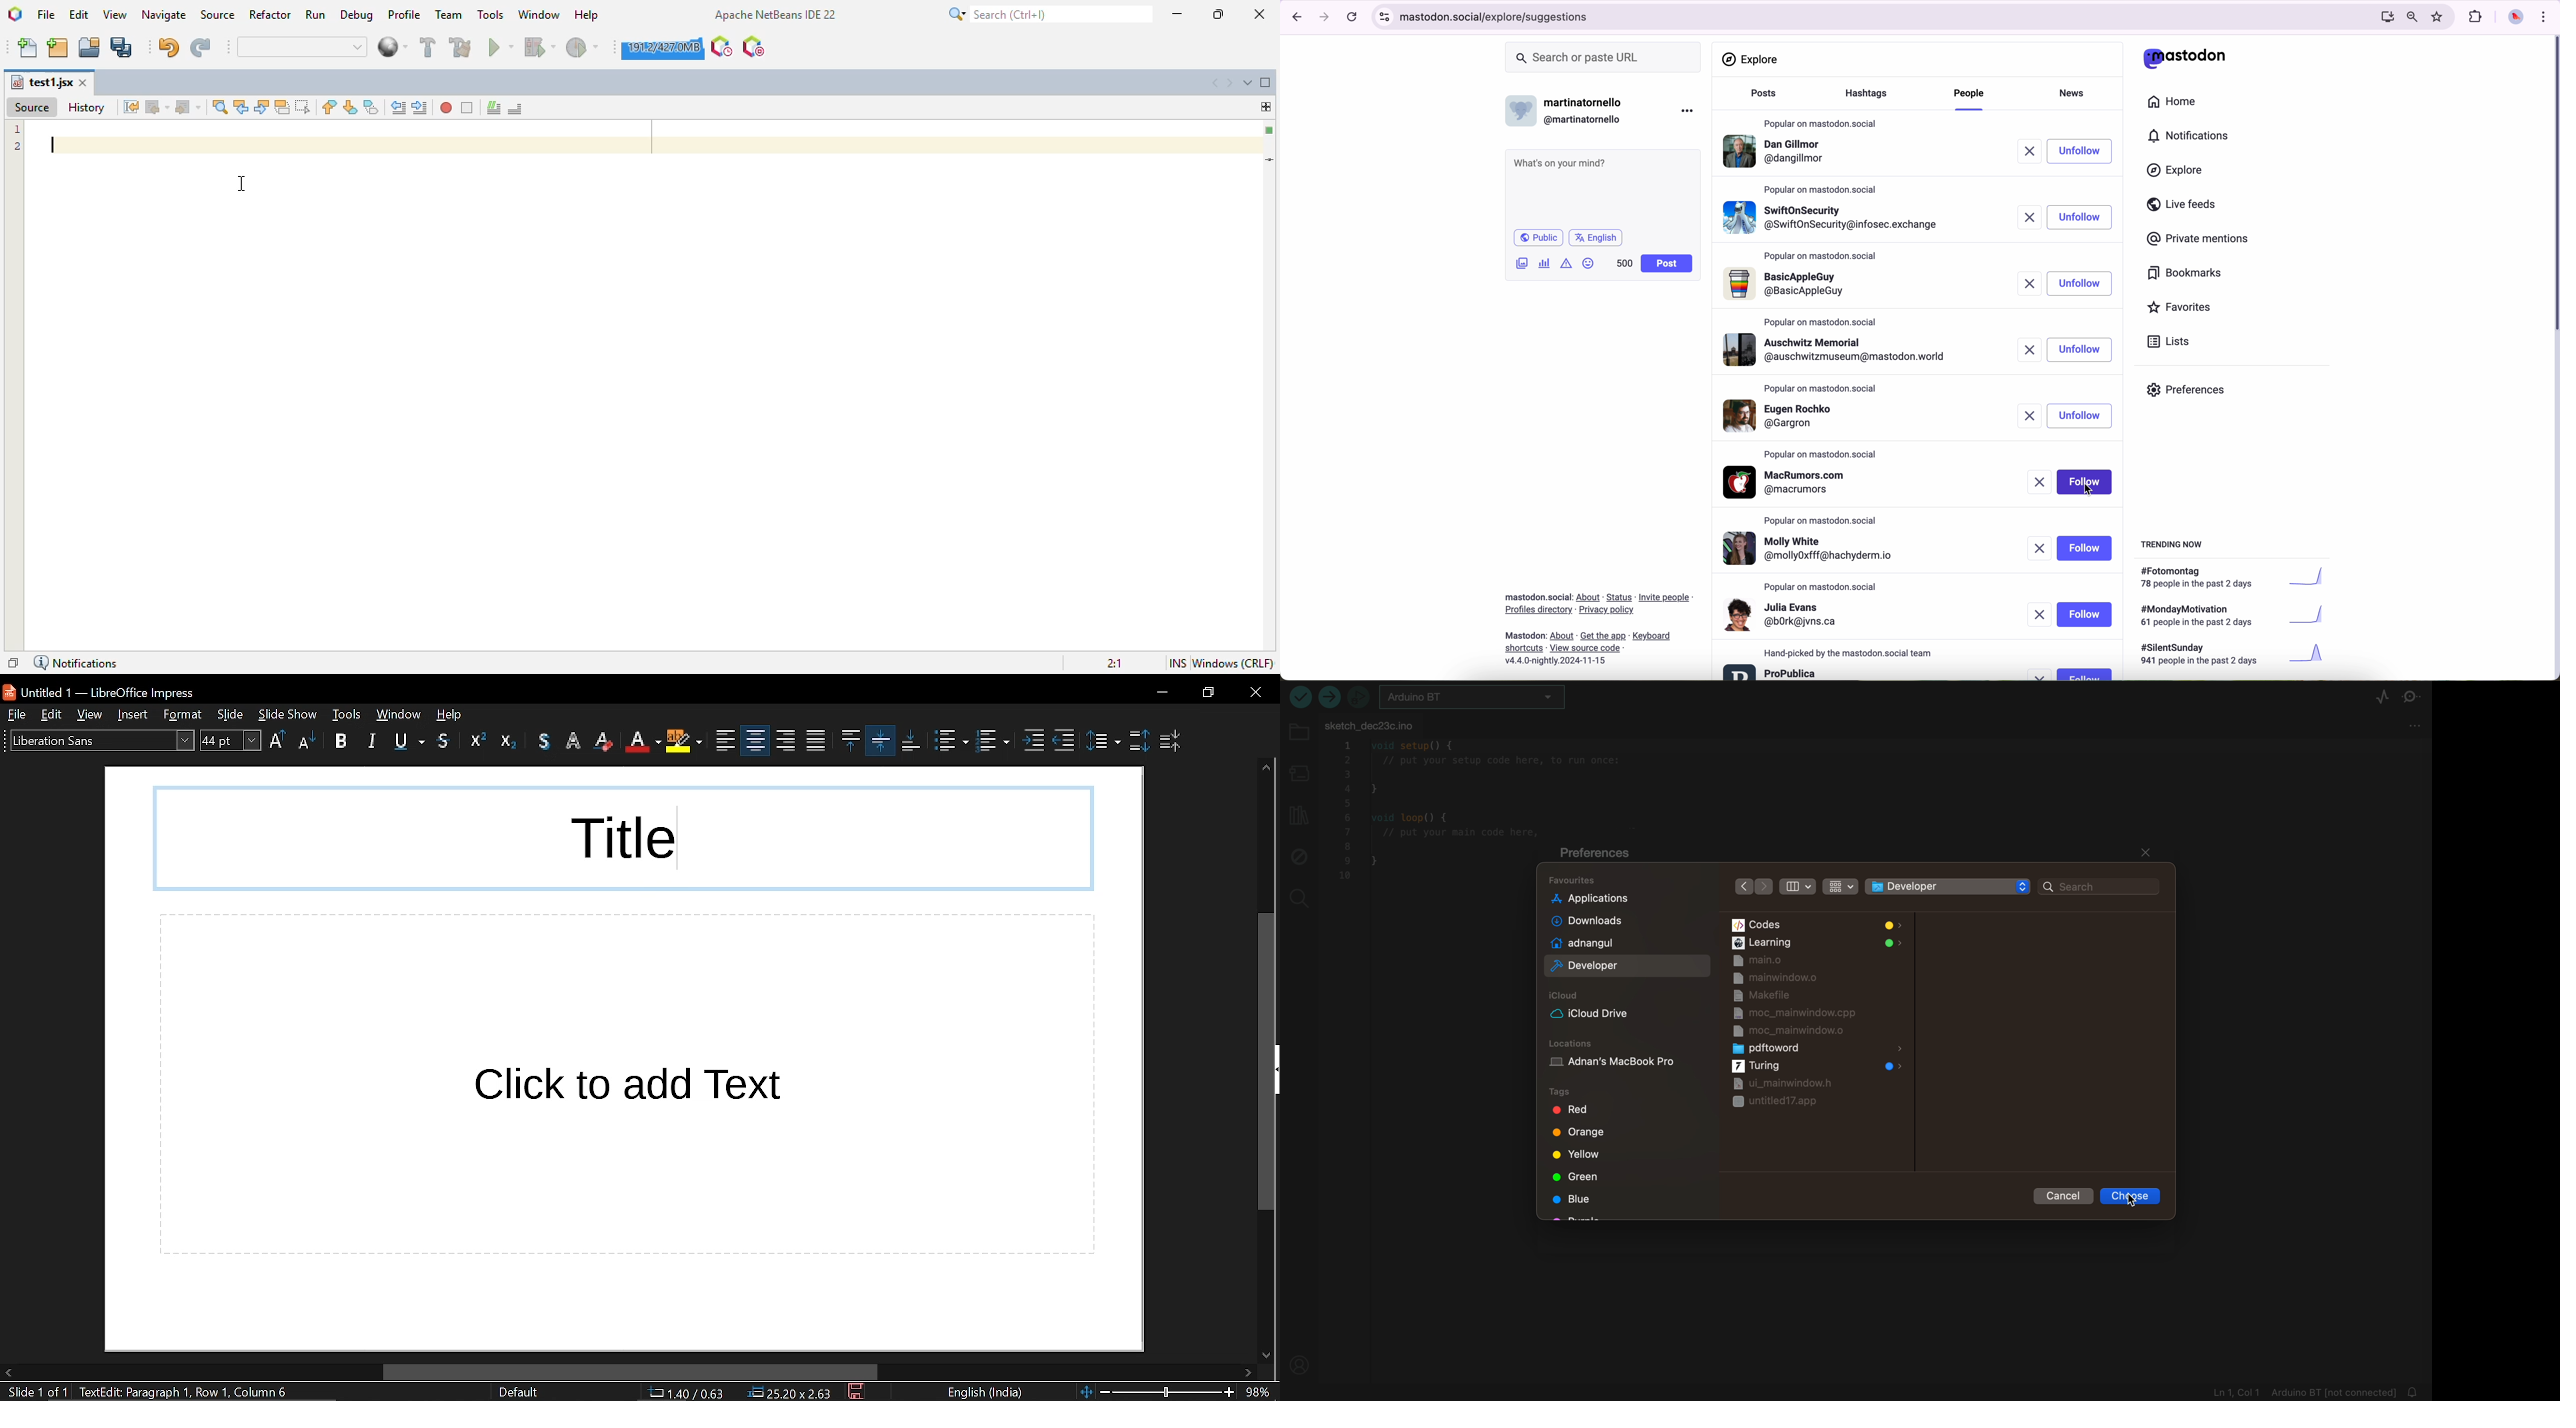  I want to click on profile, so click(1778, 153).